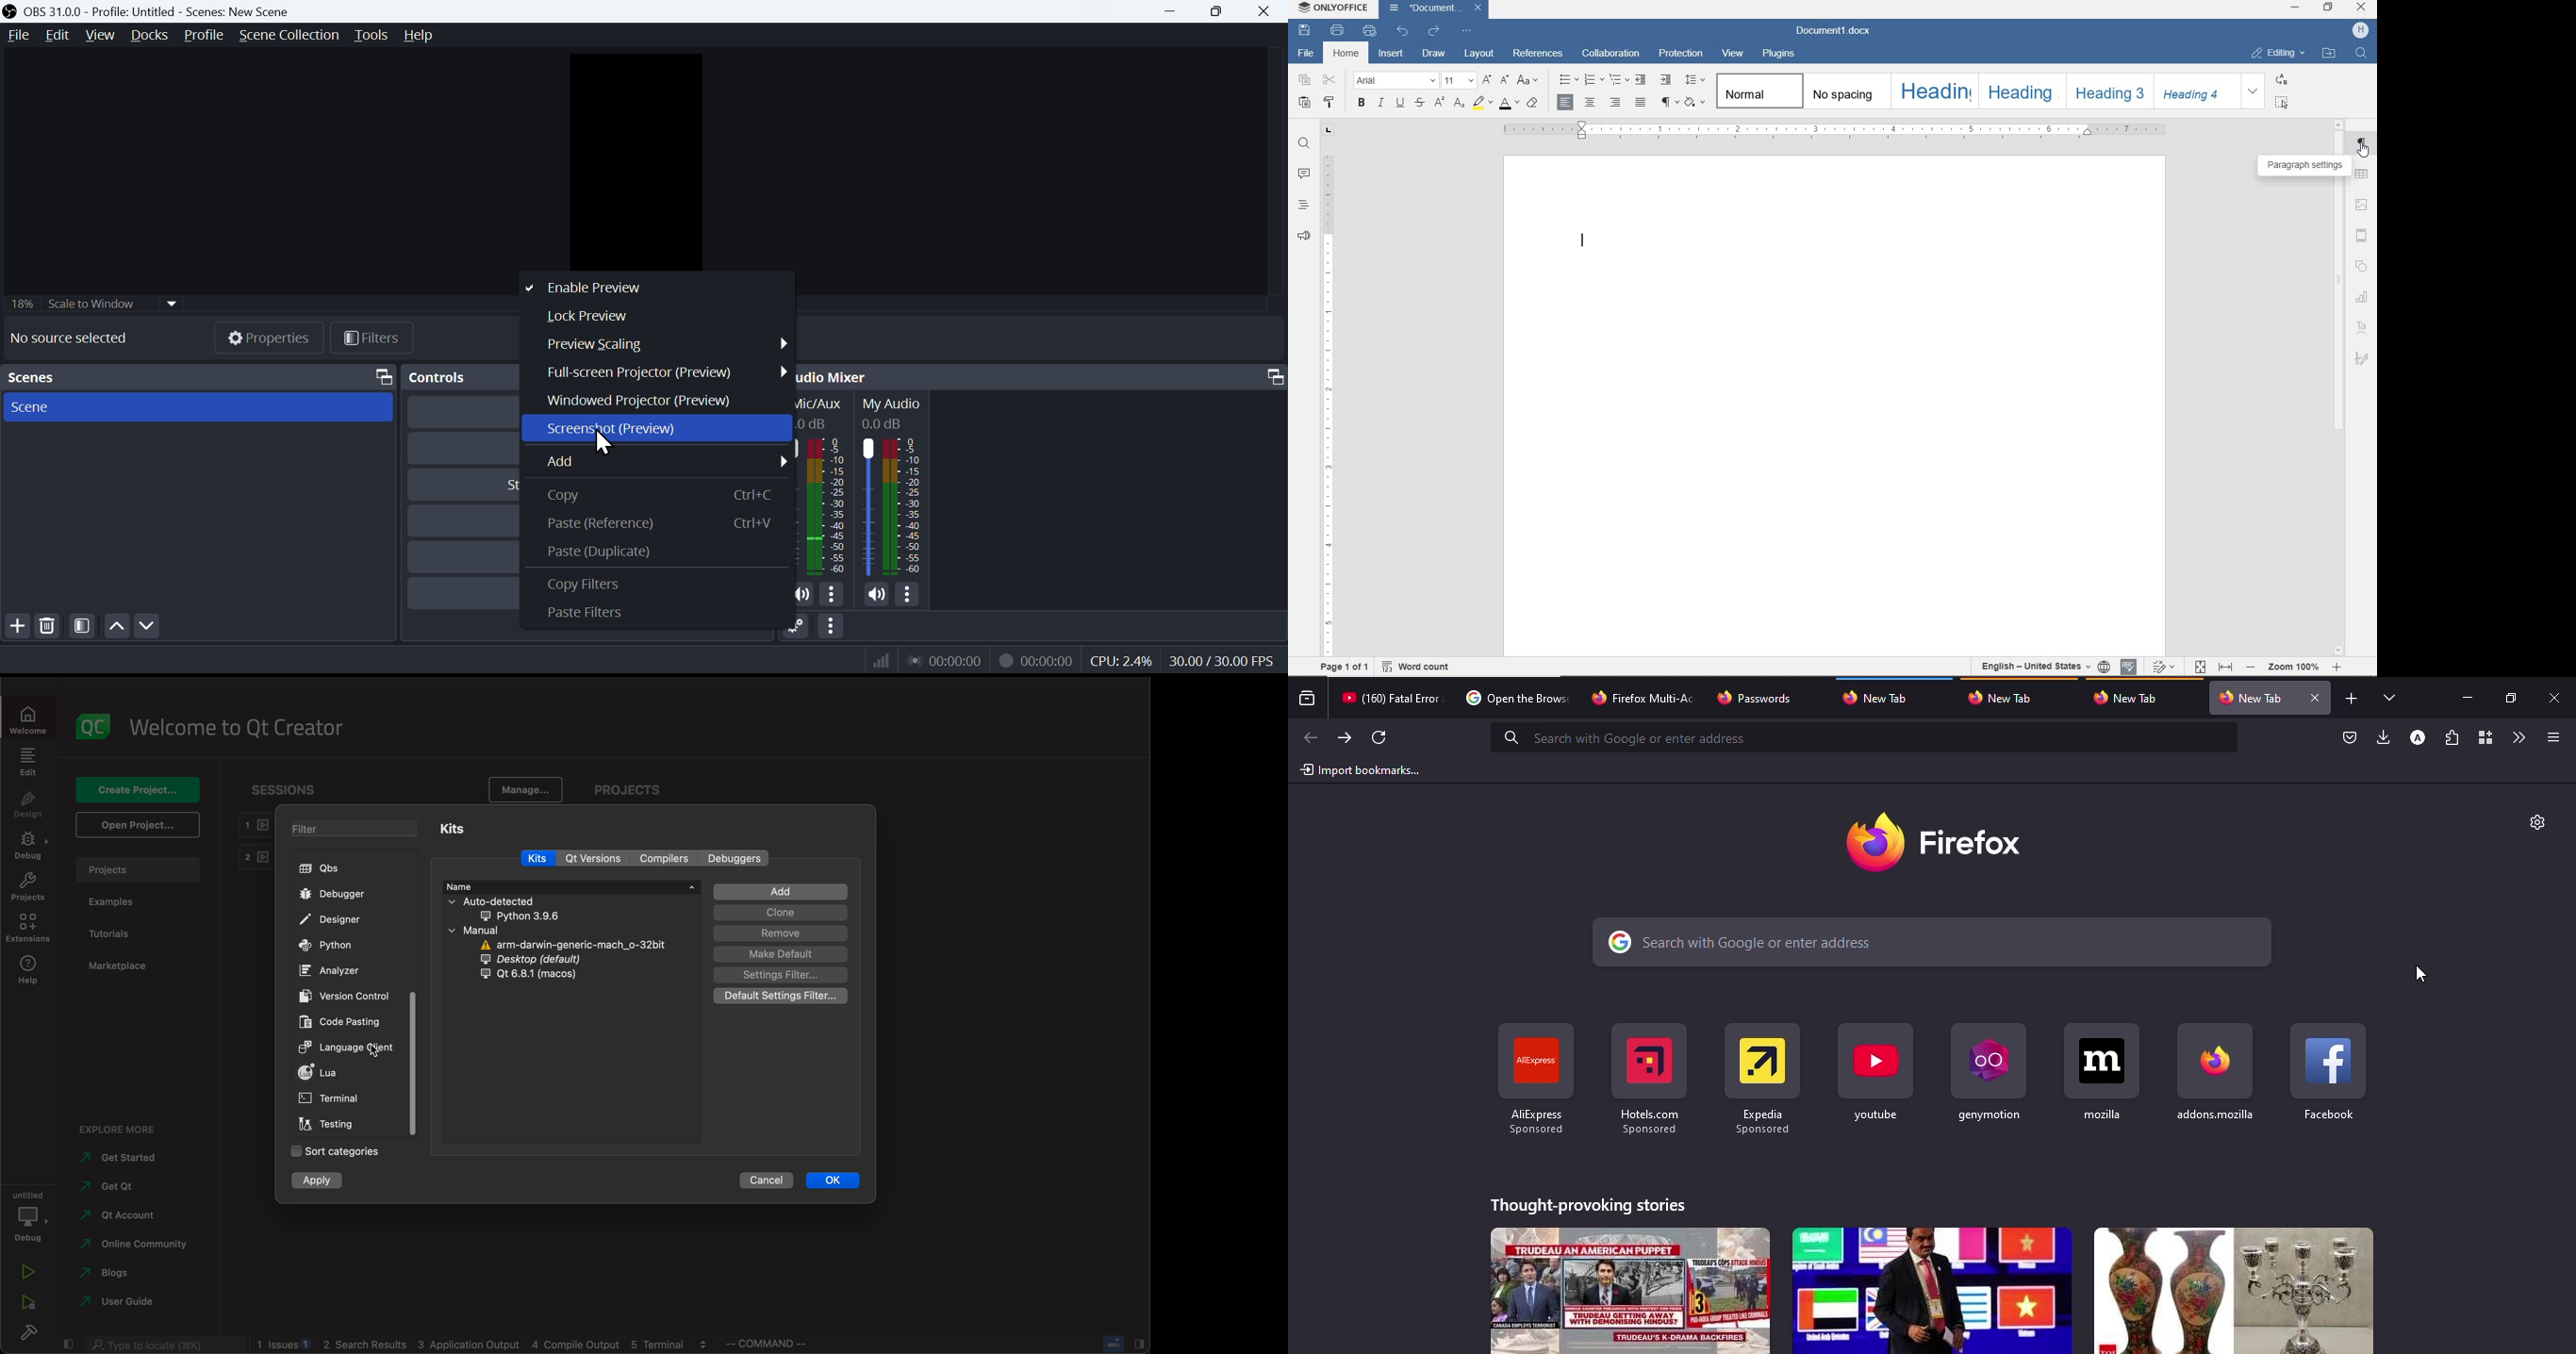  I want to click on Audio Mixer, so click(836, 376).